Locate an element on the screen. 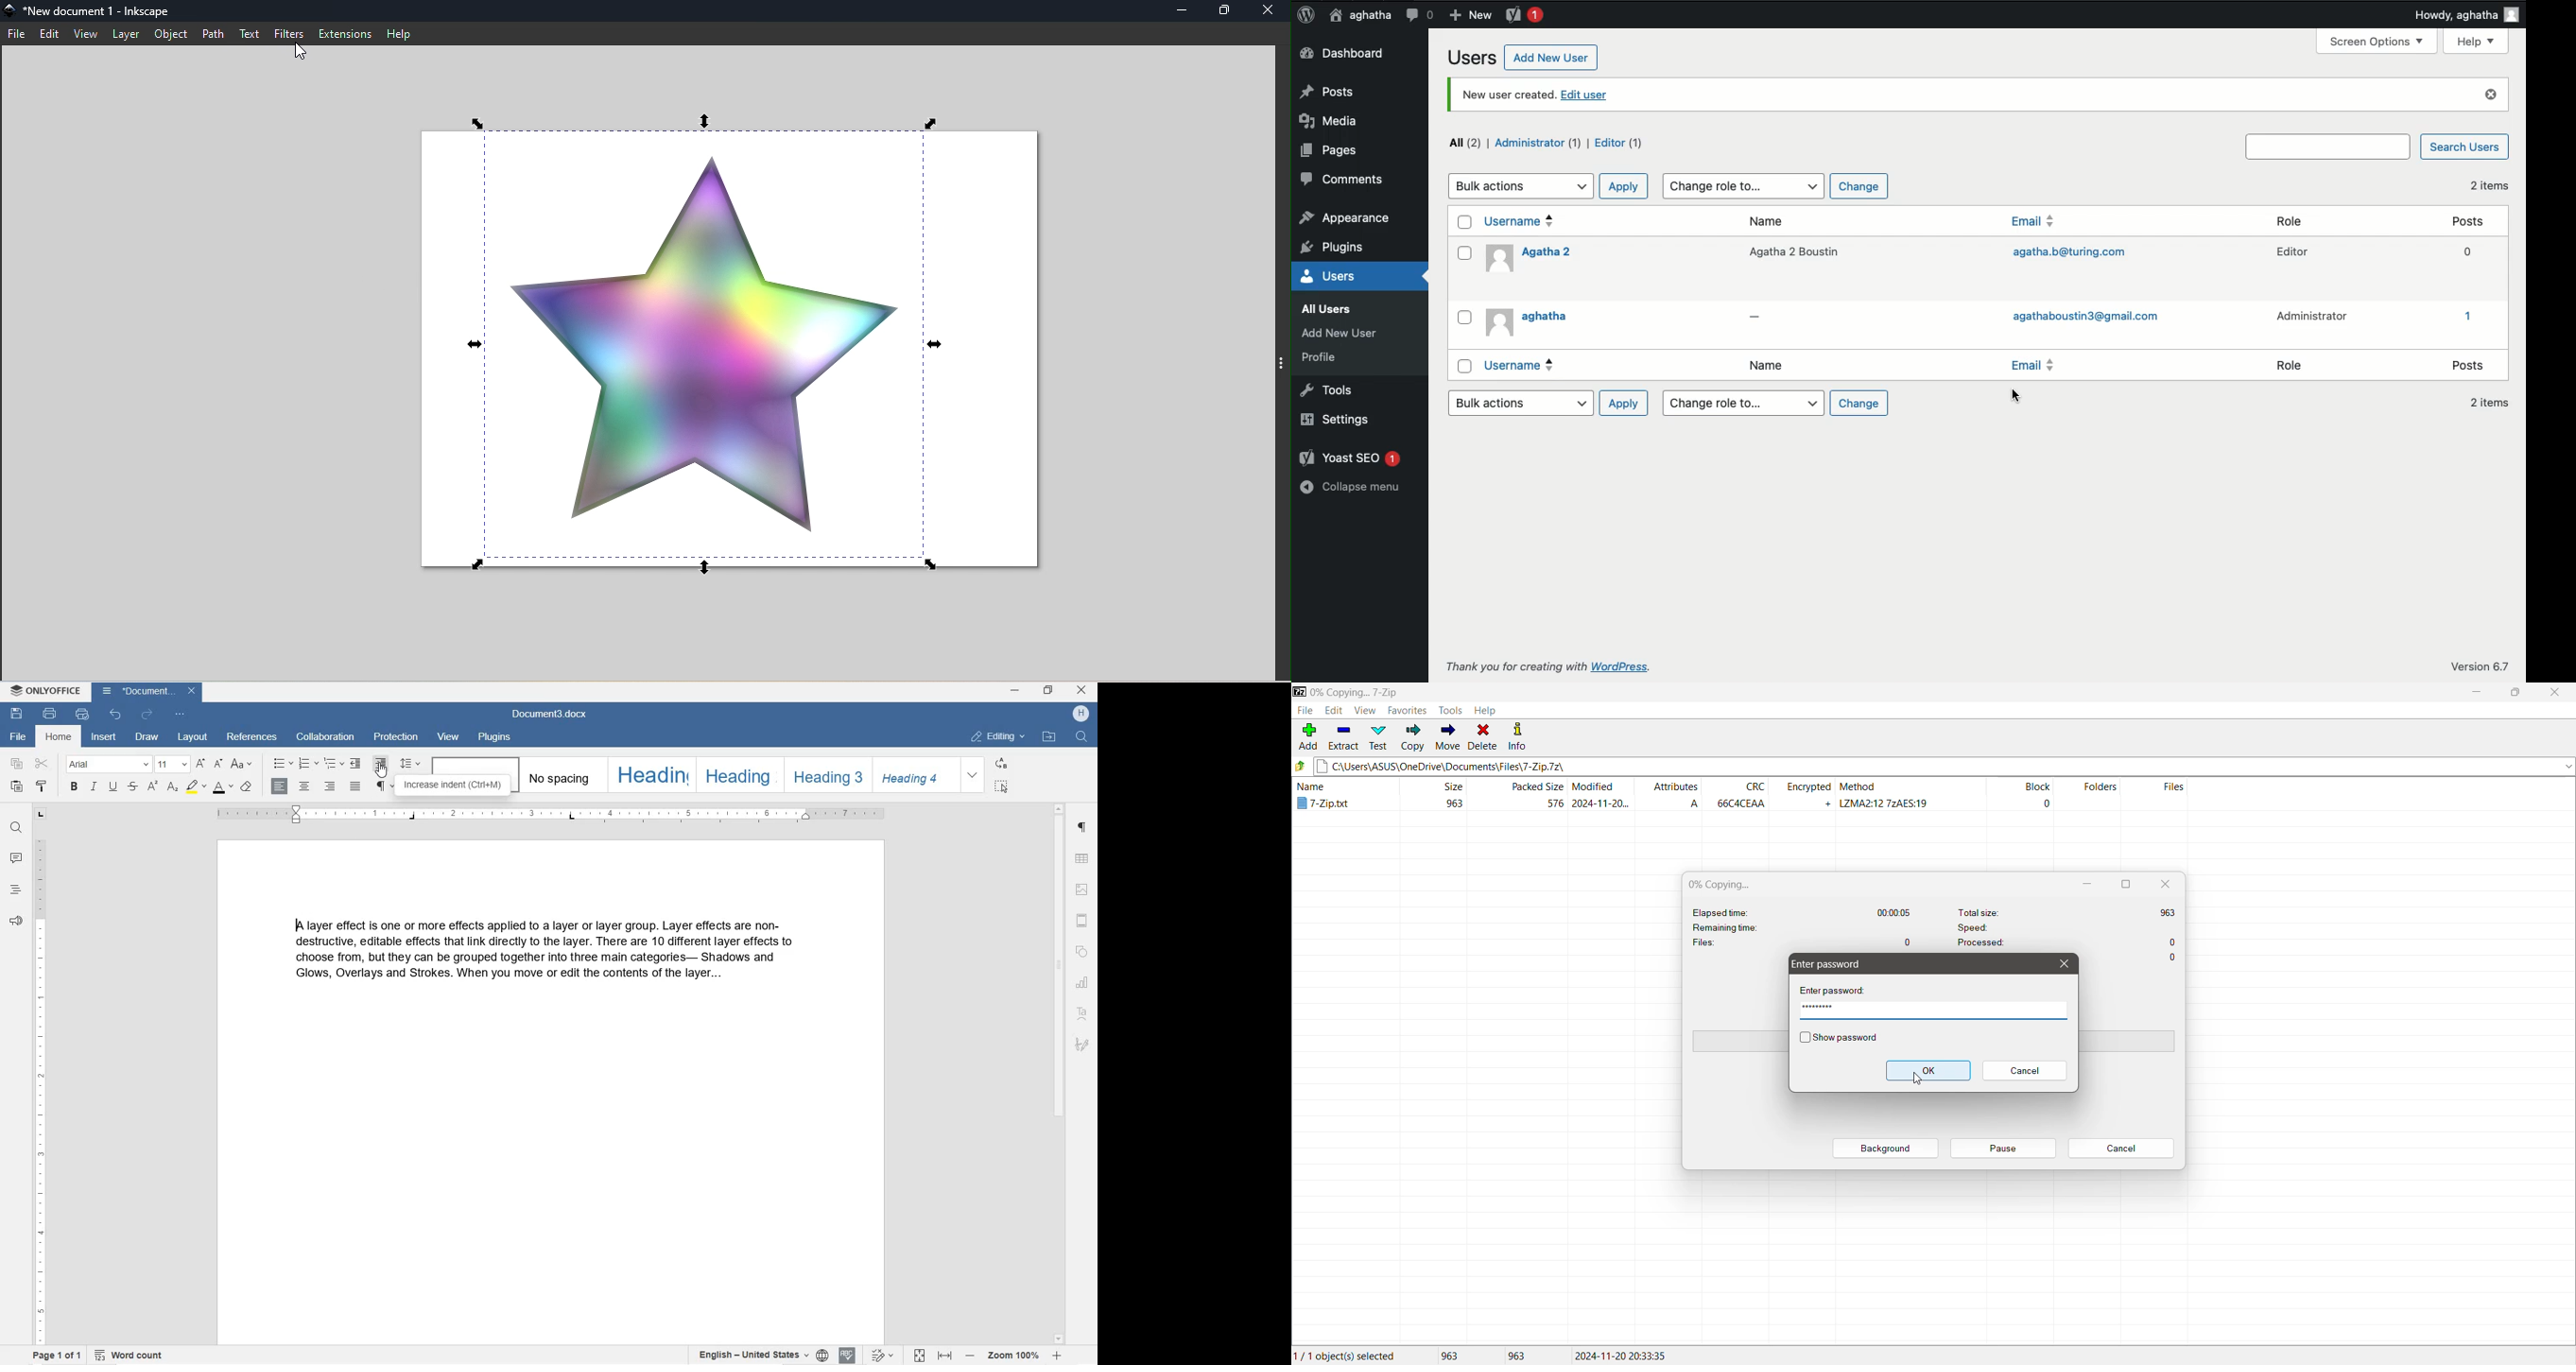  aghatha is located at coordinates (1535, 323).